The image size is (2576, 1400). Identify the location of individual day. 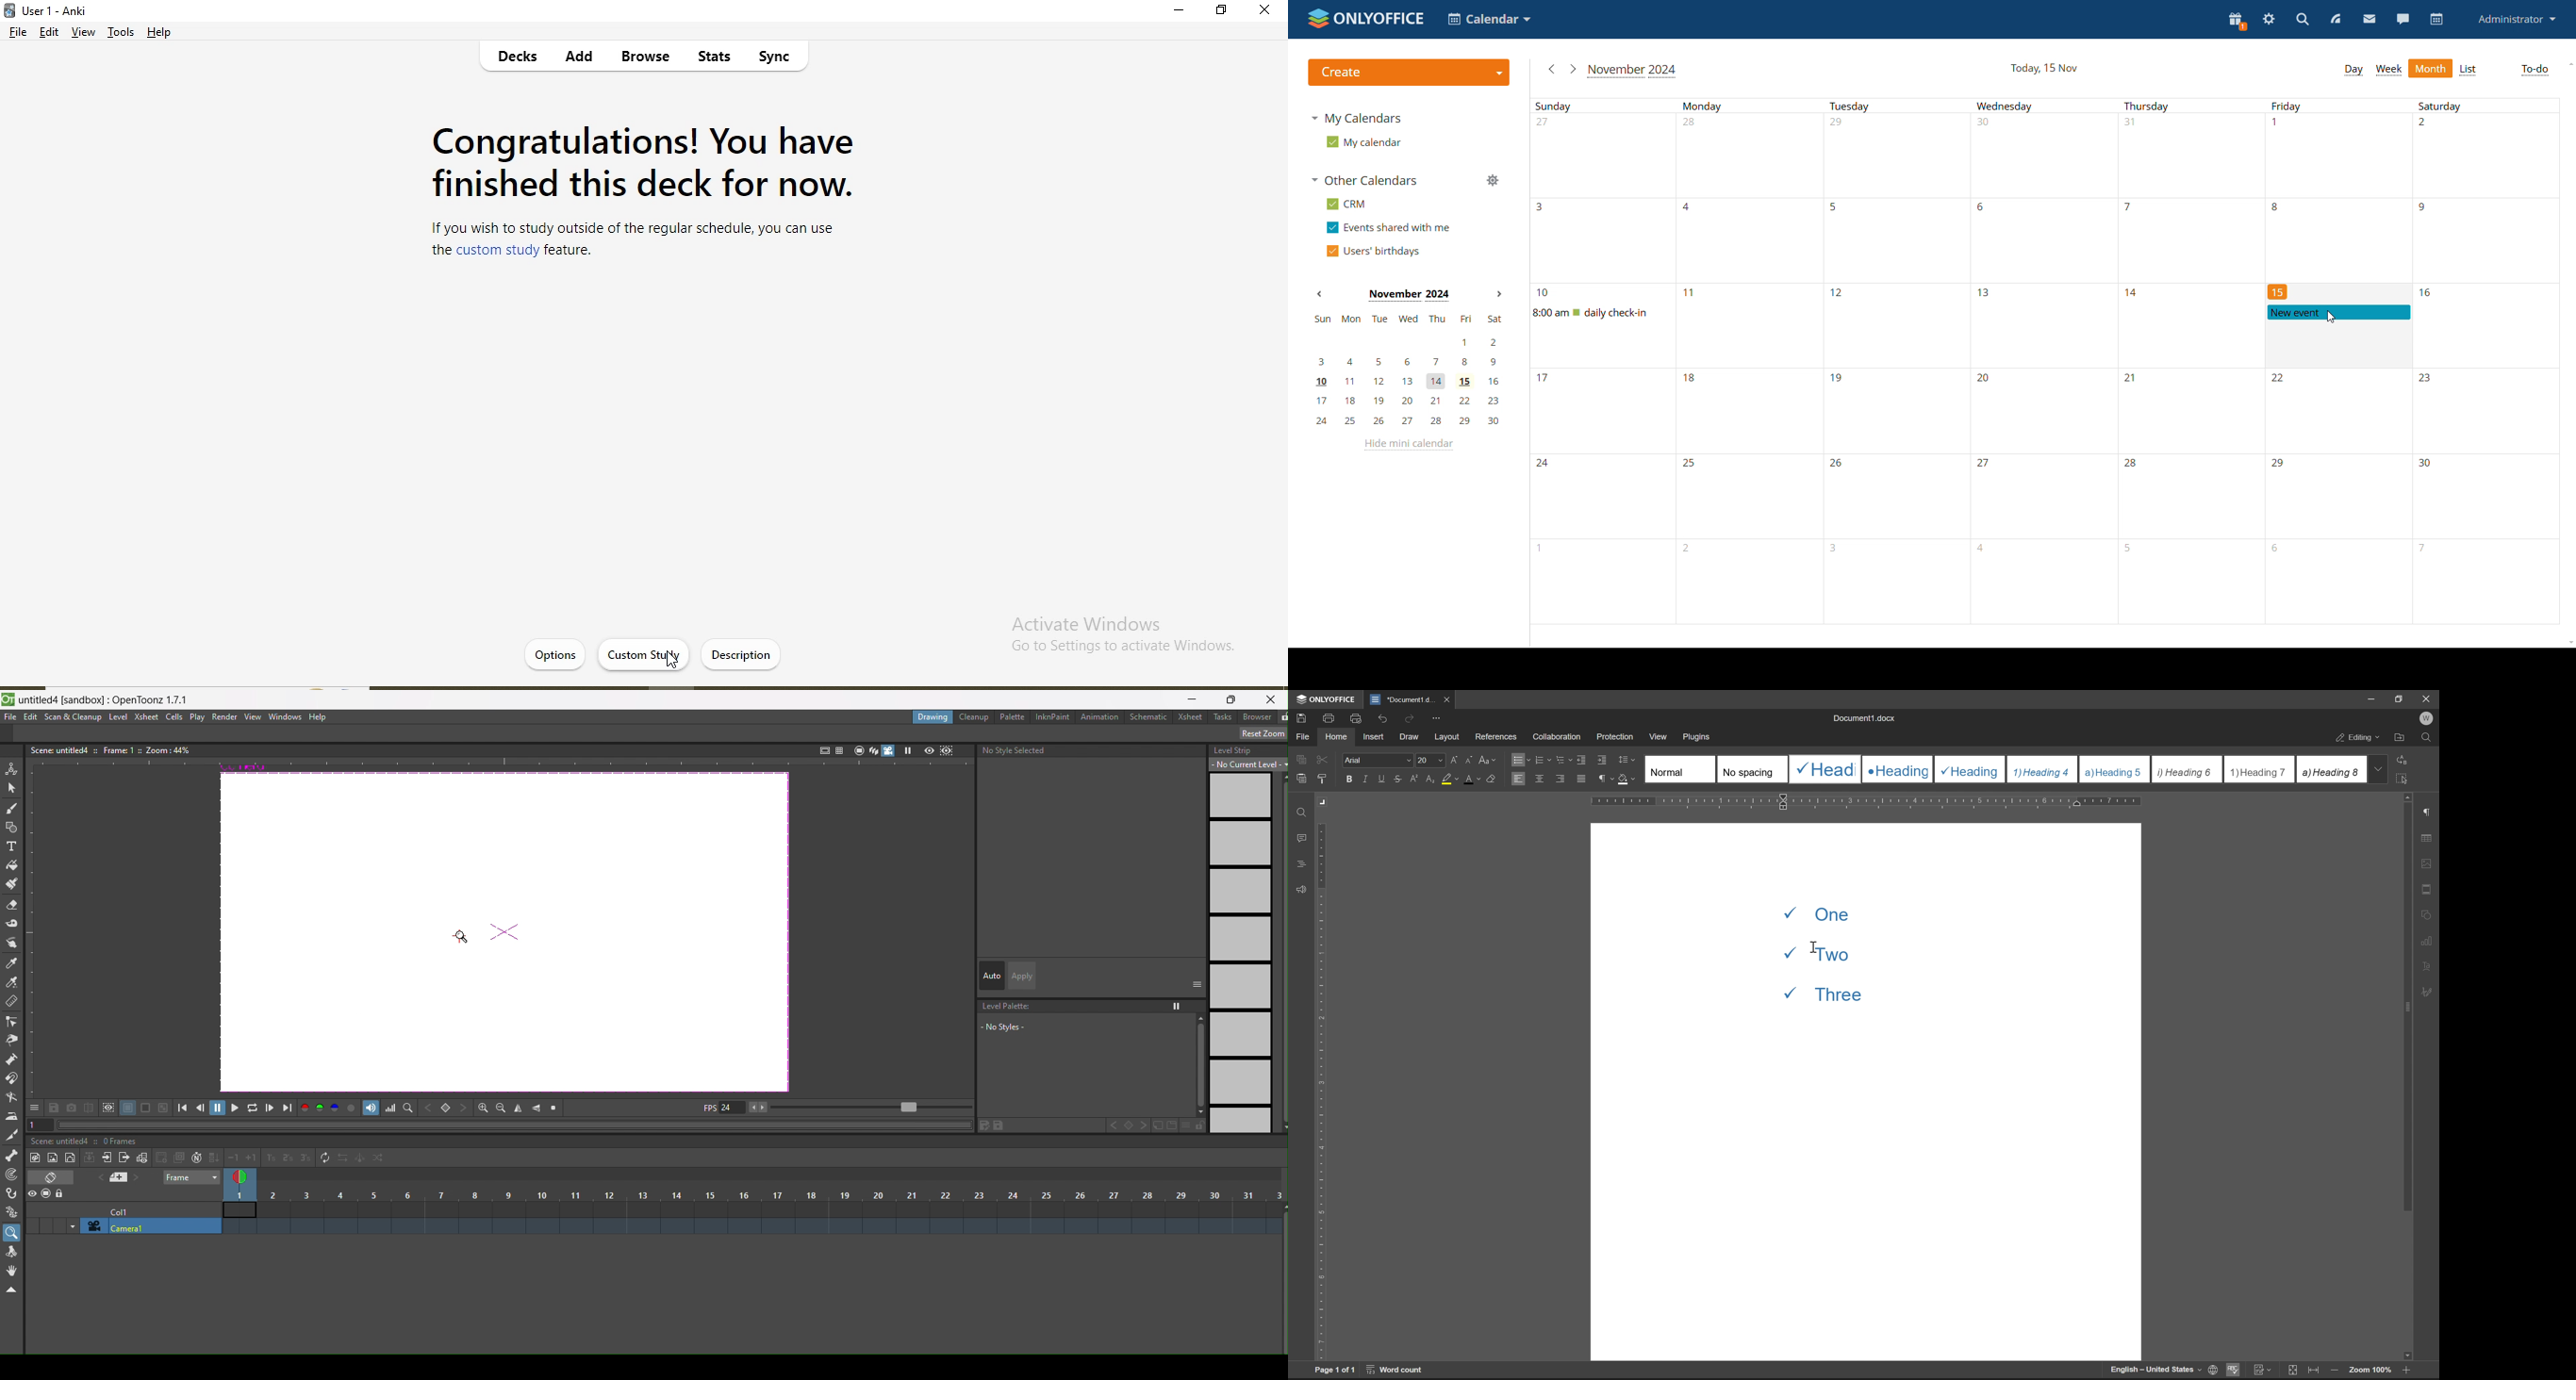
(2045, 106).